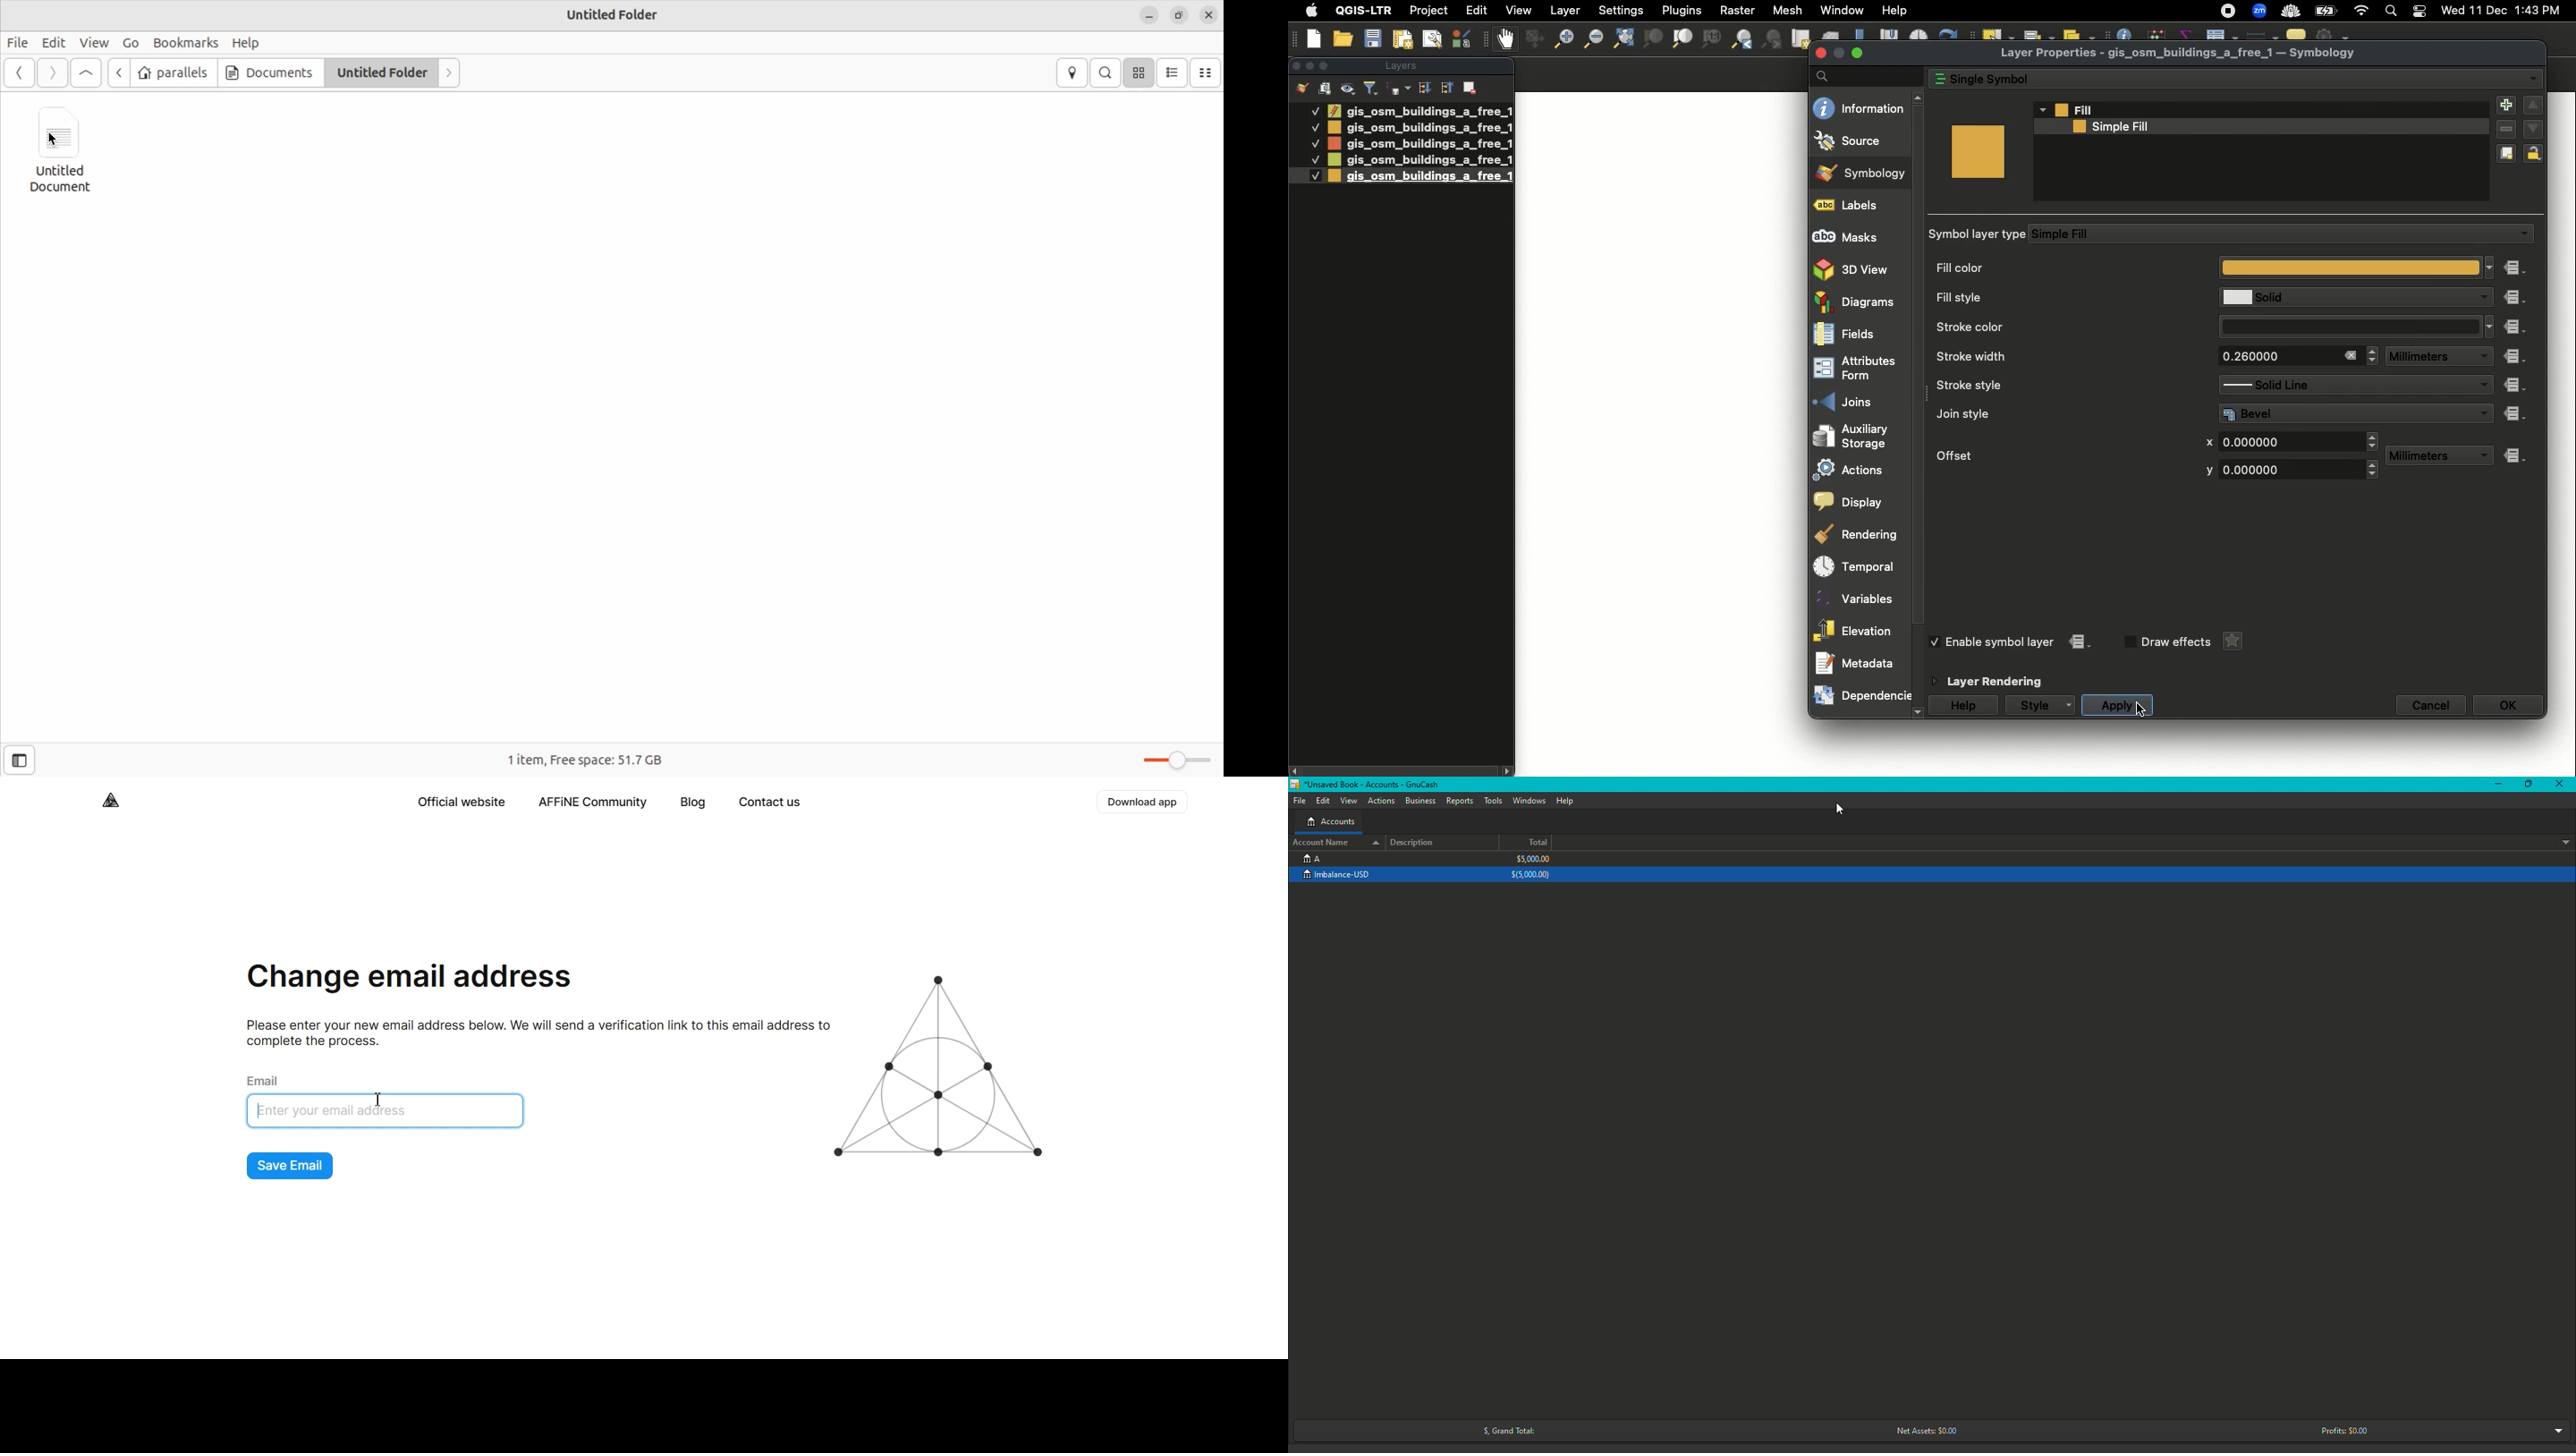  What do you see at coordinates (2293, 13) in the screenshot?
I see `` at bounding box center [2293, 13].